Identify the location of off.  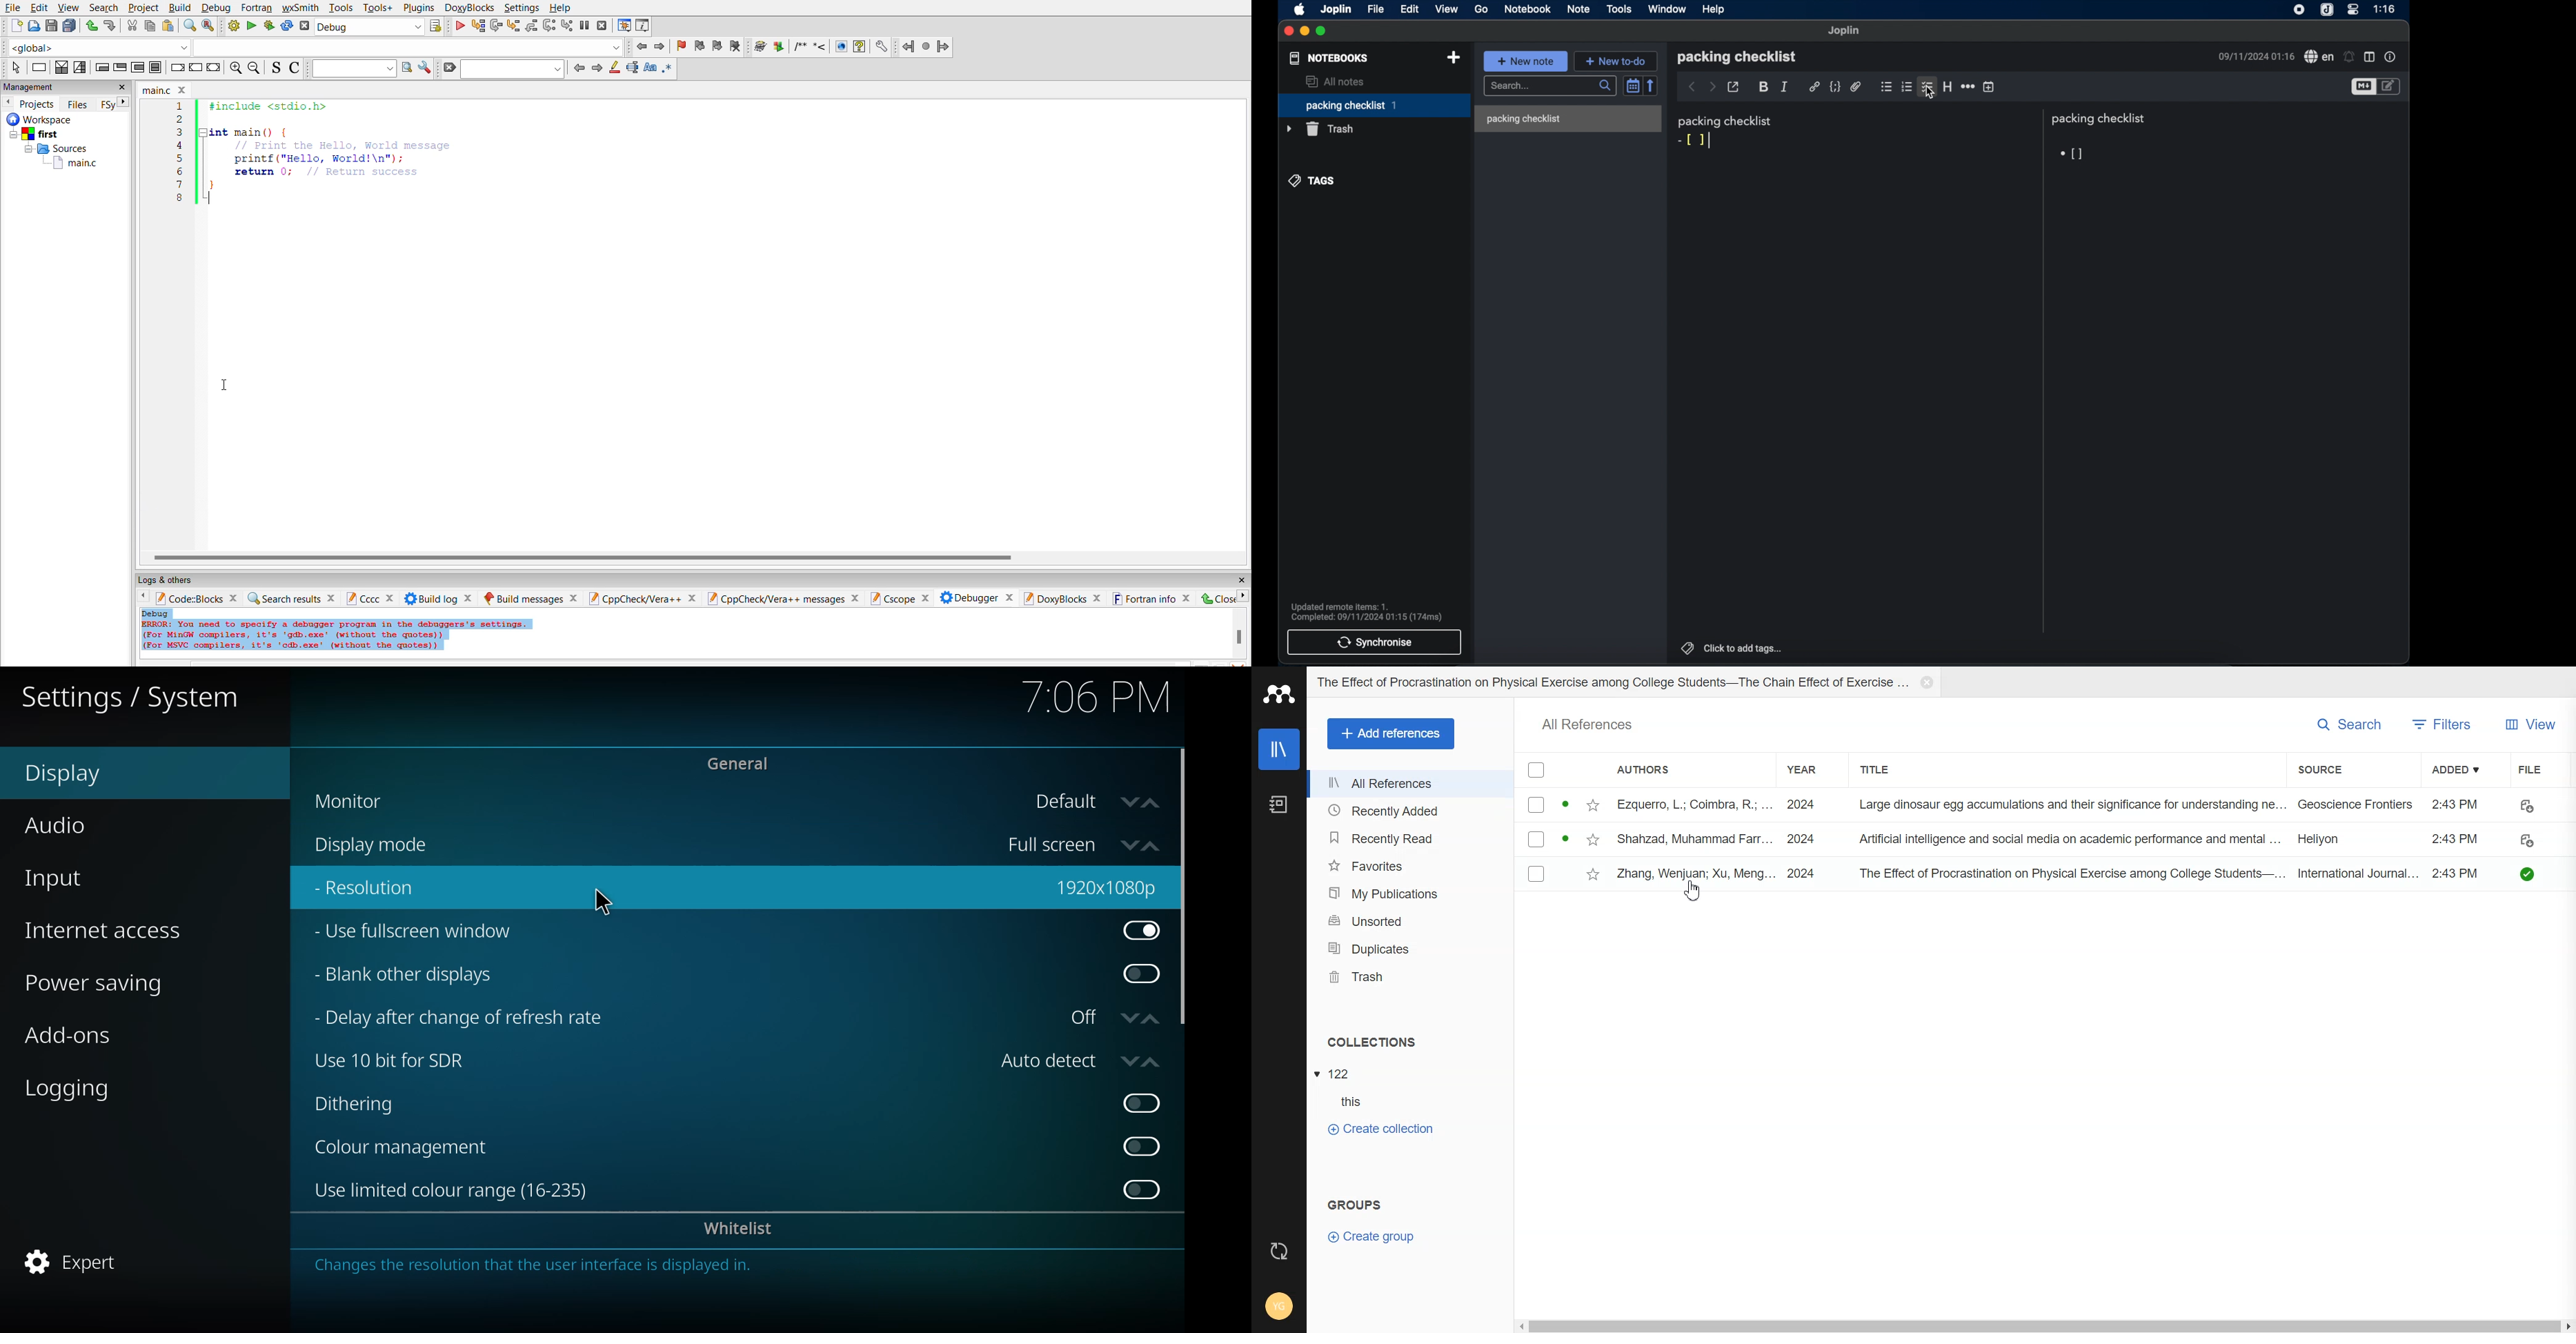
(1116, 1016).